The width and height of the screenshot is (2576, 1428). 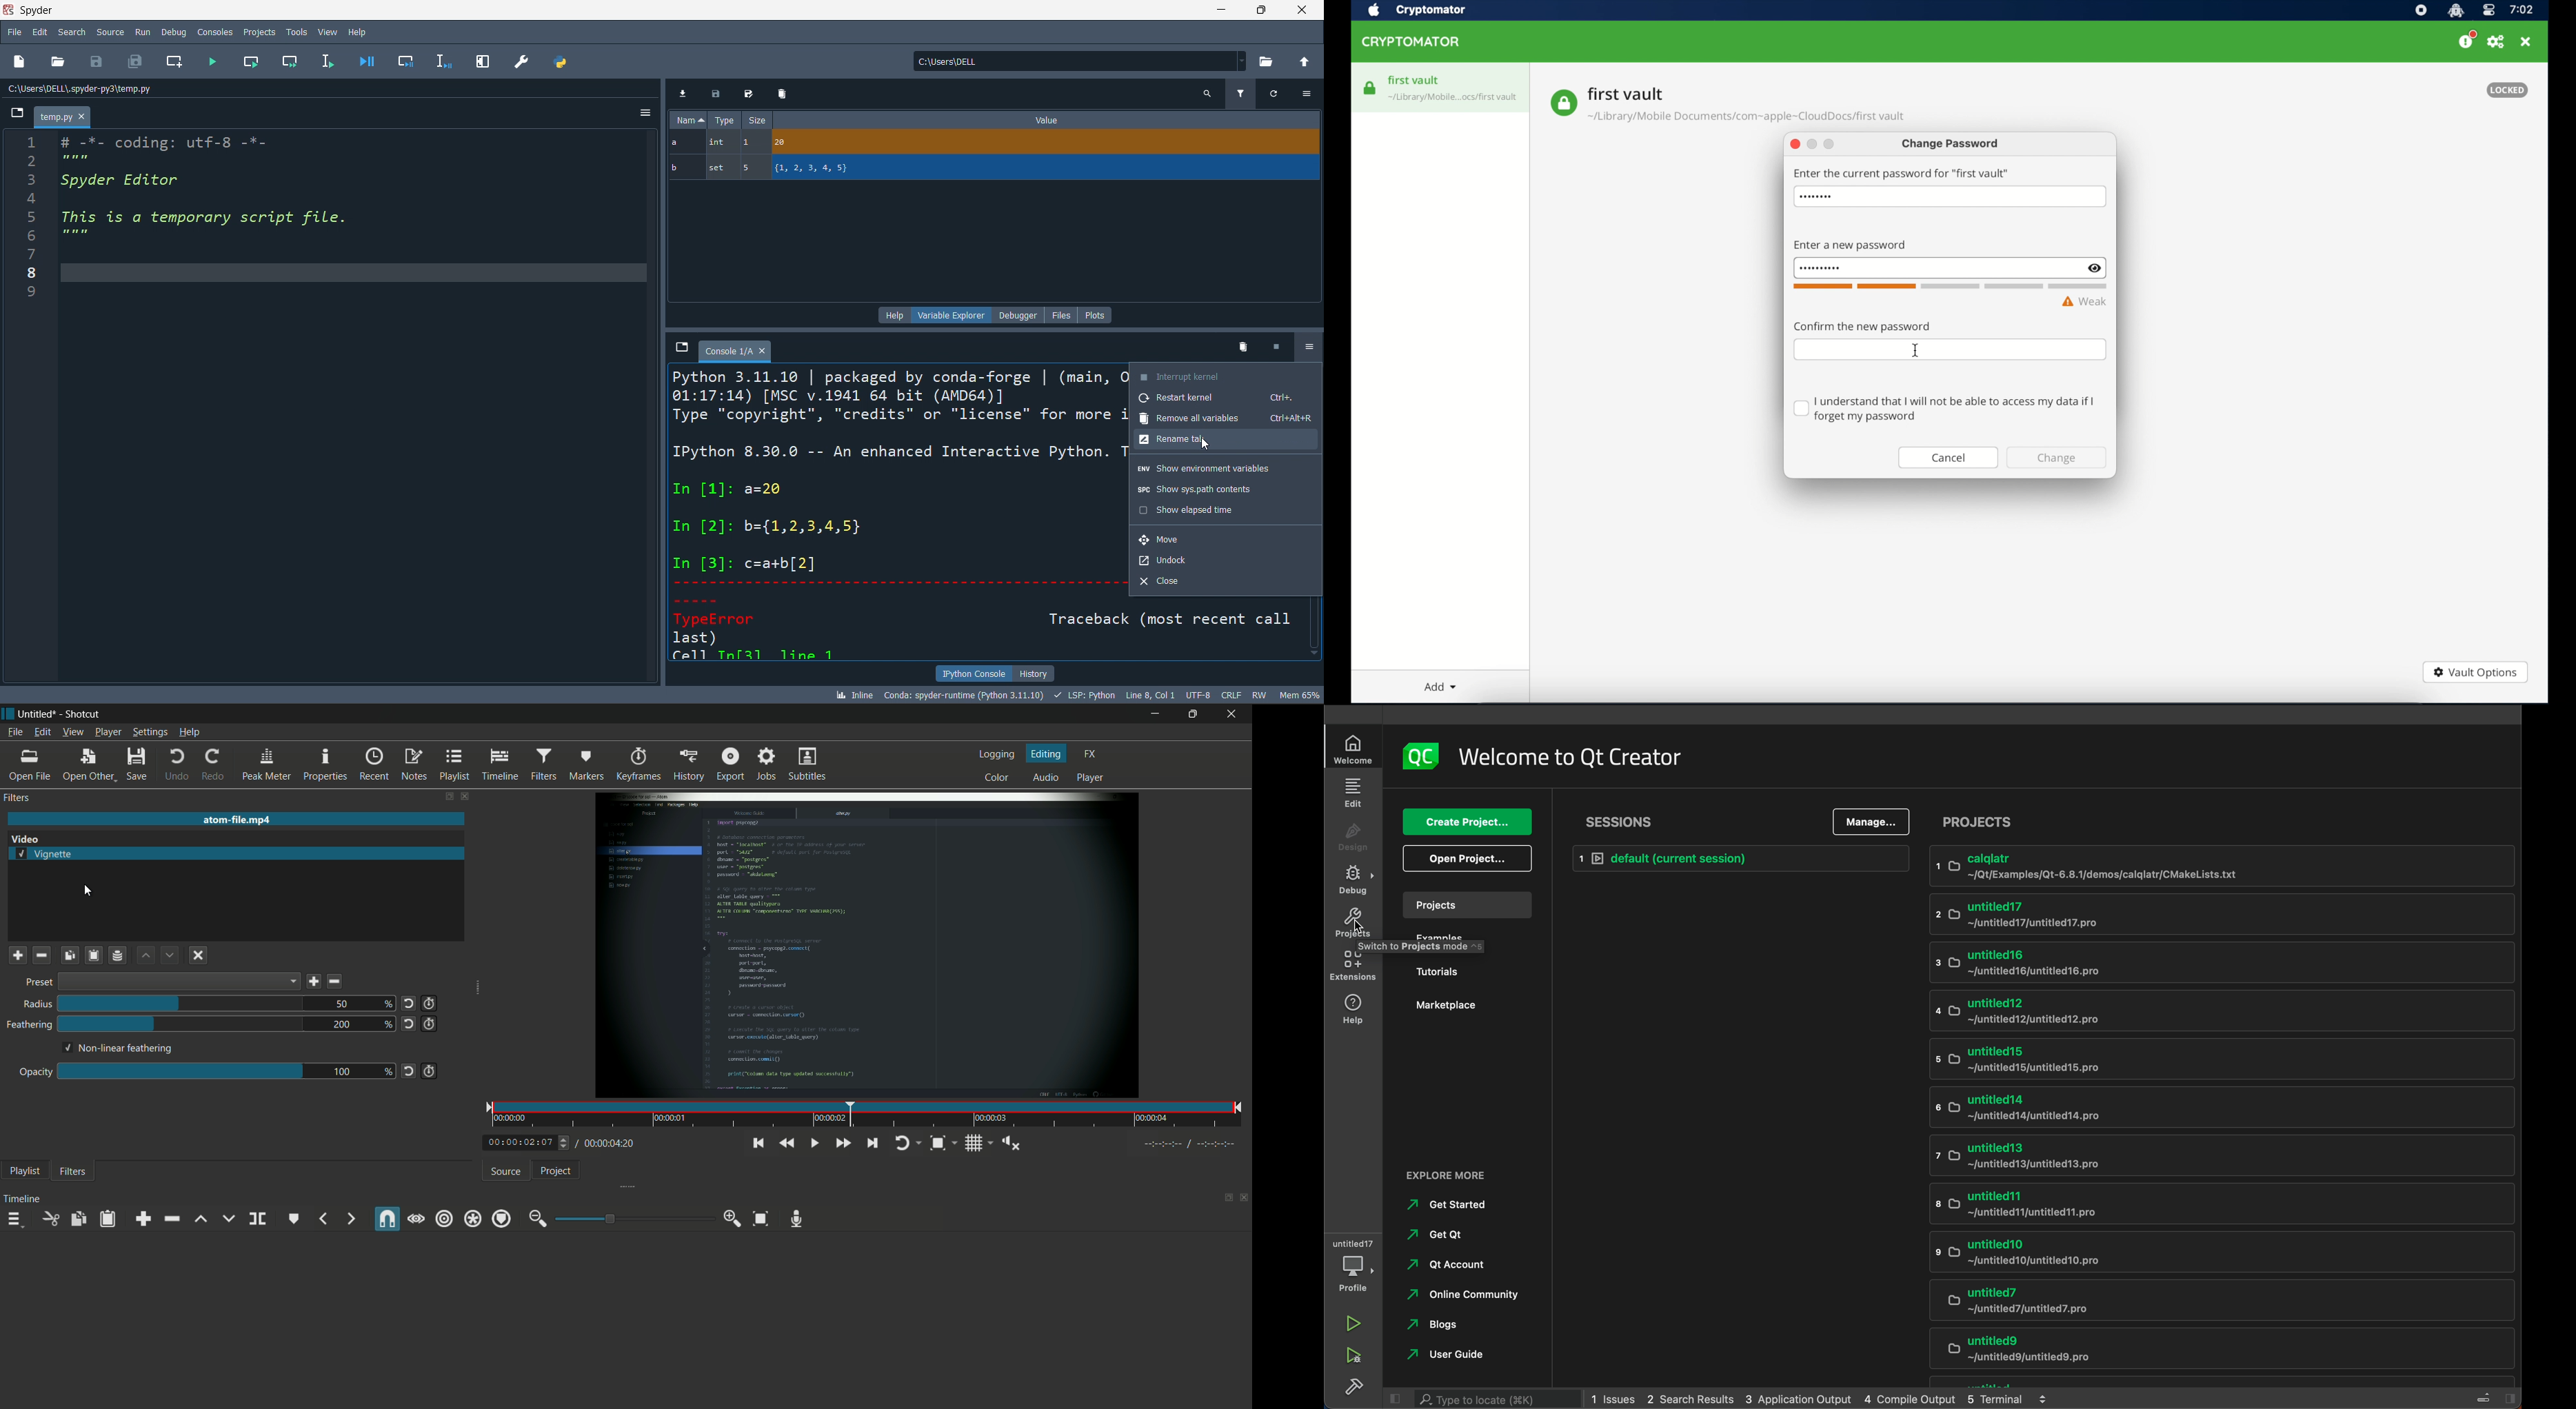 I want to click on Qt account, so click(x=1454, y=1266).